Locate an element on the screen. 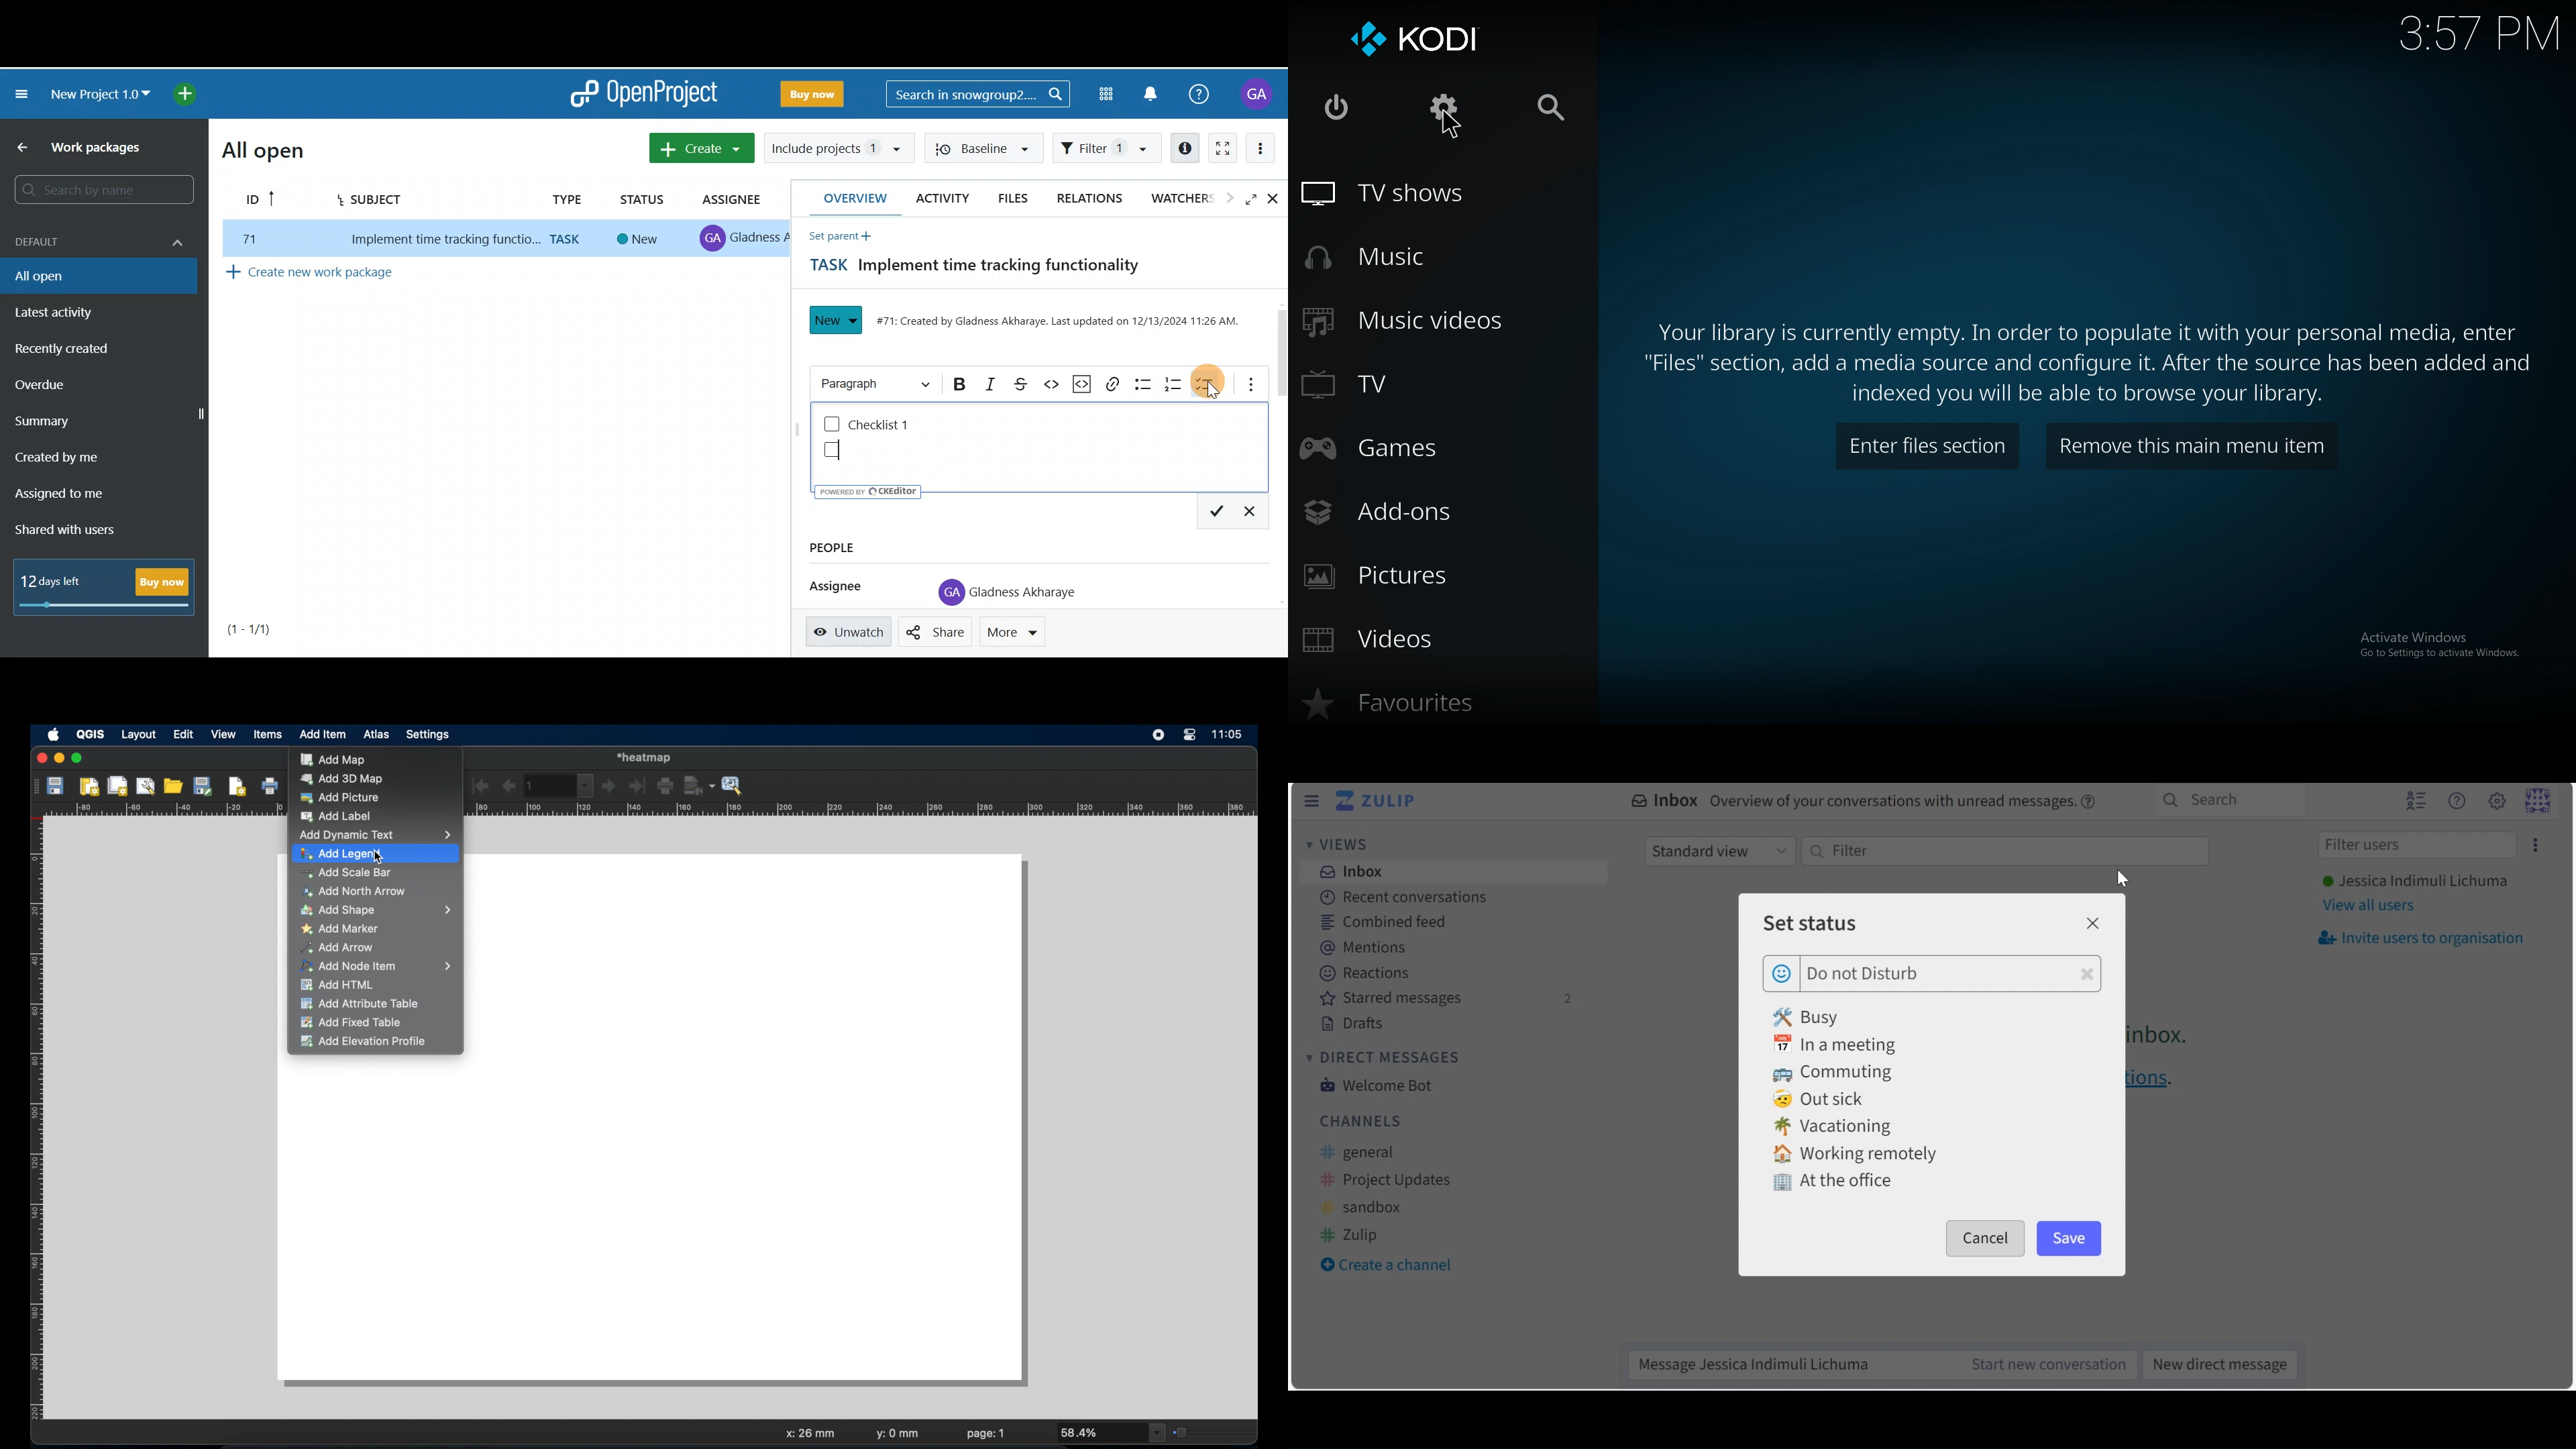 Image resolution: width=2576 pixels, height=1456 pixels. Inbox is located at coordinates (1866, 802).